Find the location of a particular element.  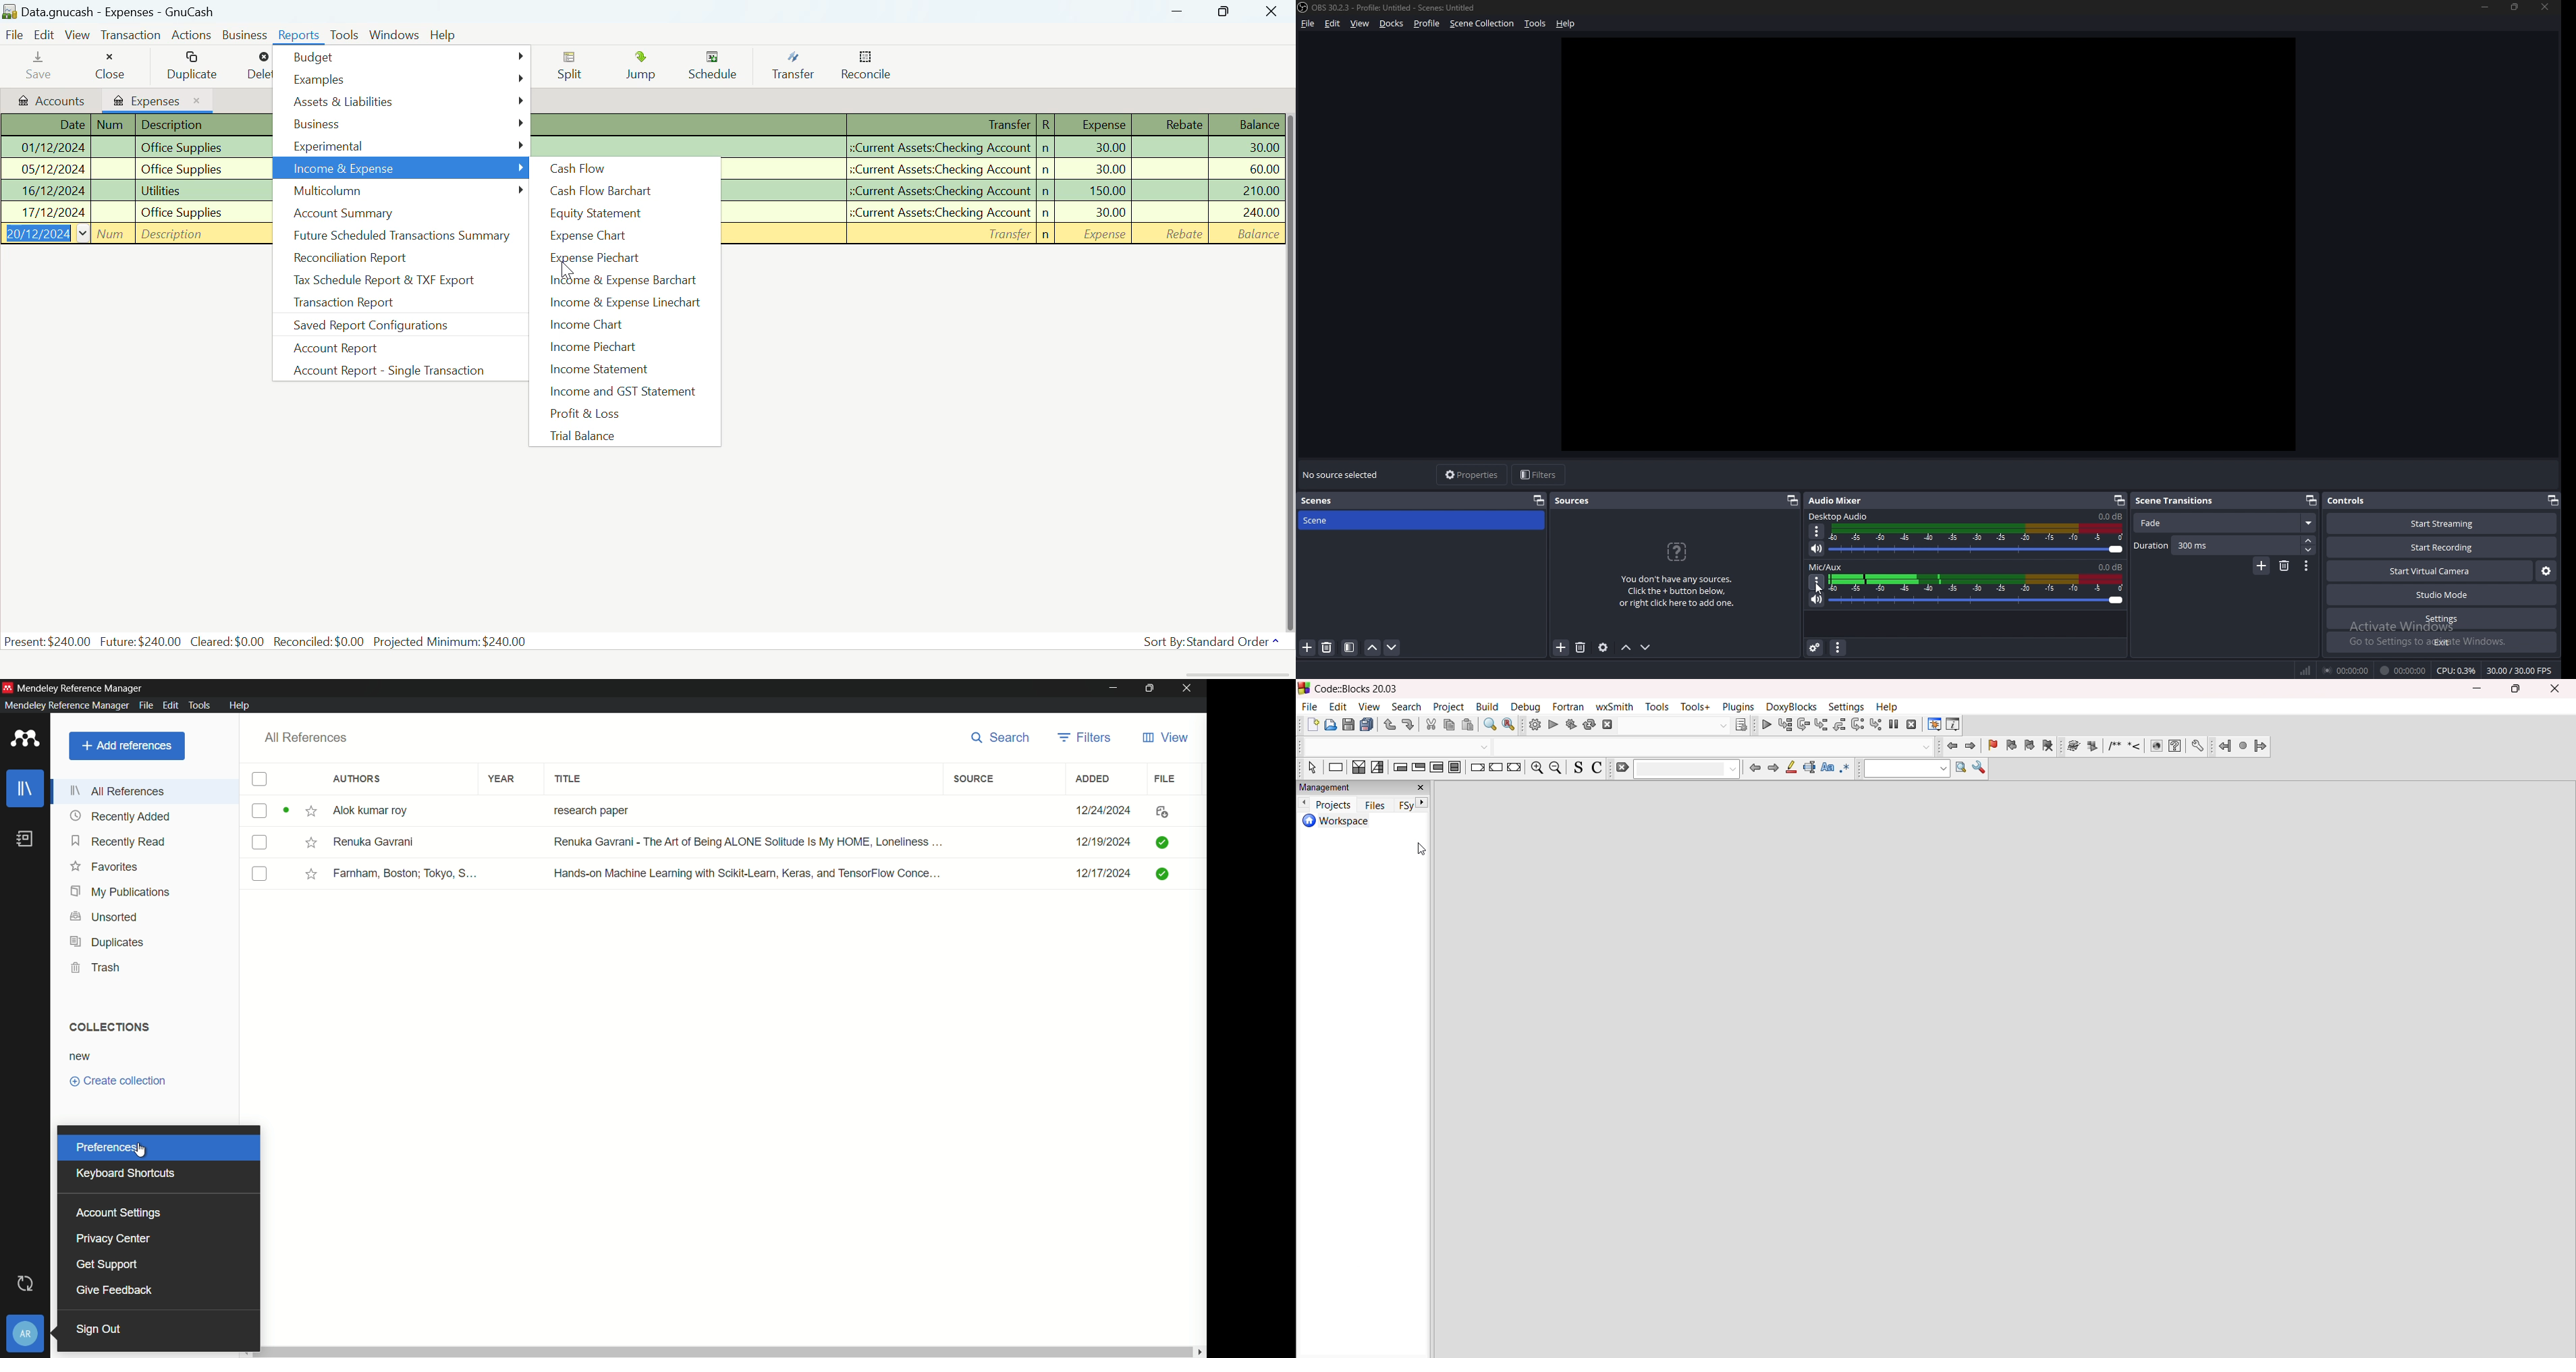

Account Report is located at coordinates (385, 348).